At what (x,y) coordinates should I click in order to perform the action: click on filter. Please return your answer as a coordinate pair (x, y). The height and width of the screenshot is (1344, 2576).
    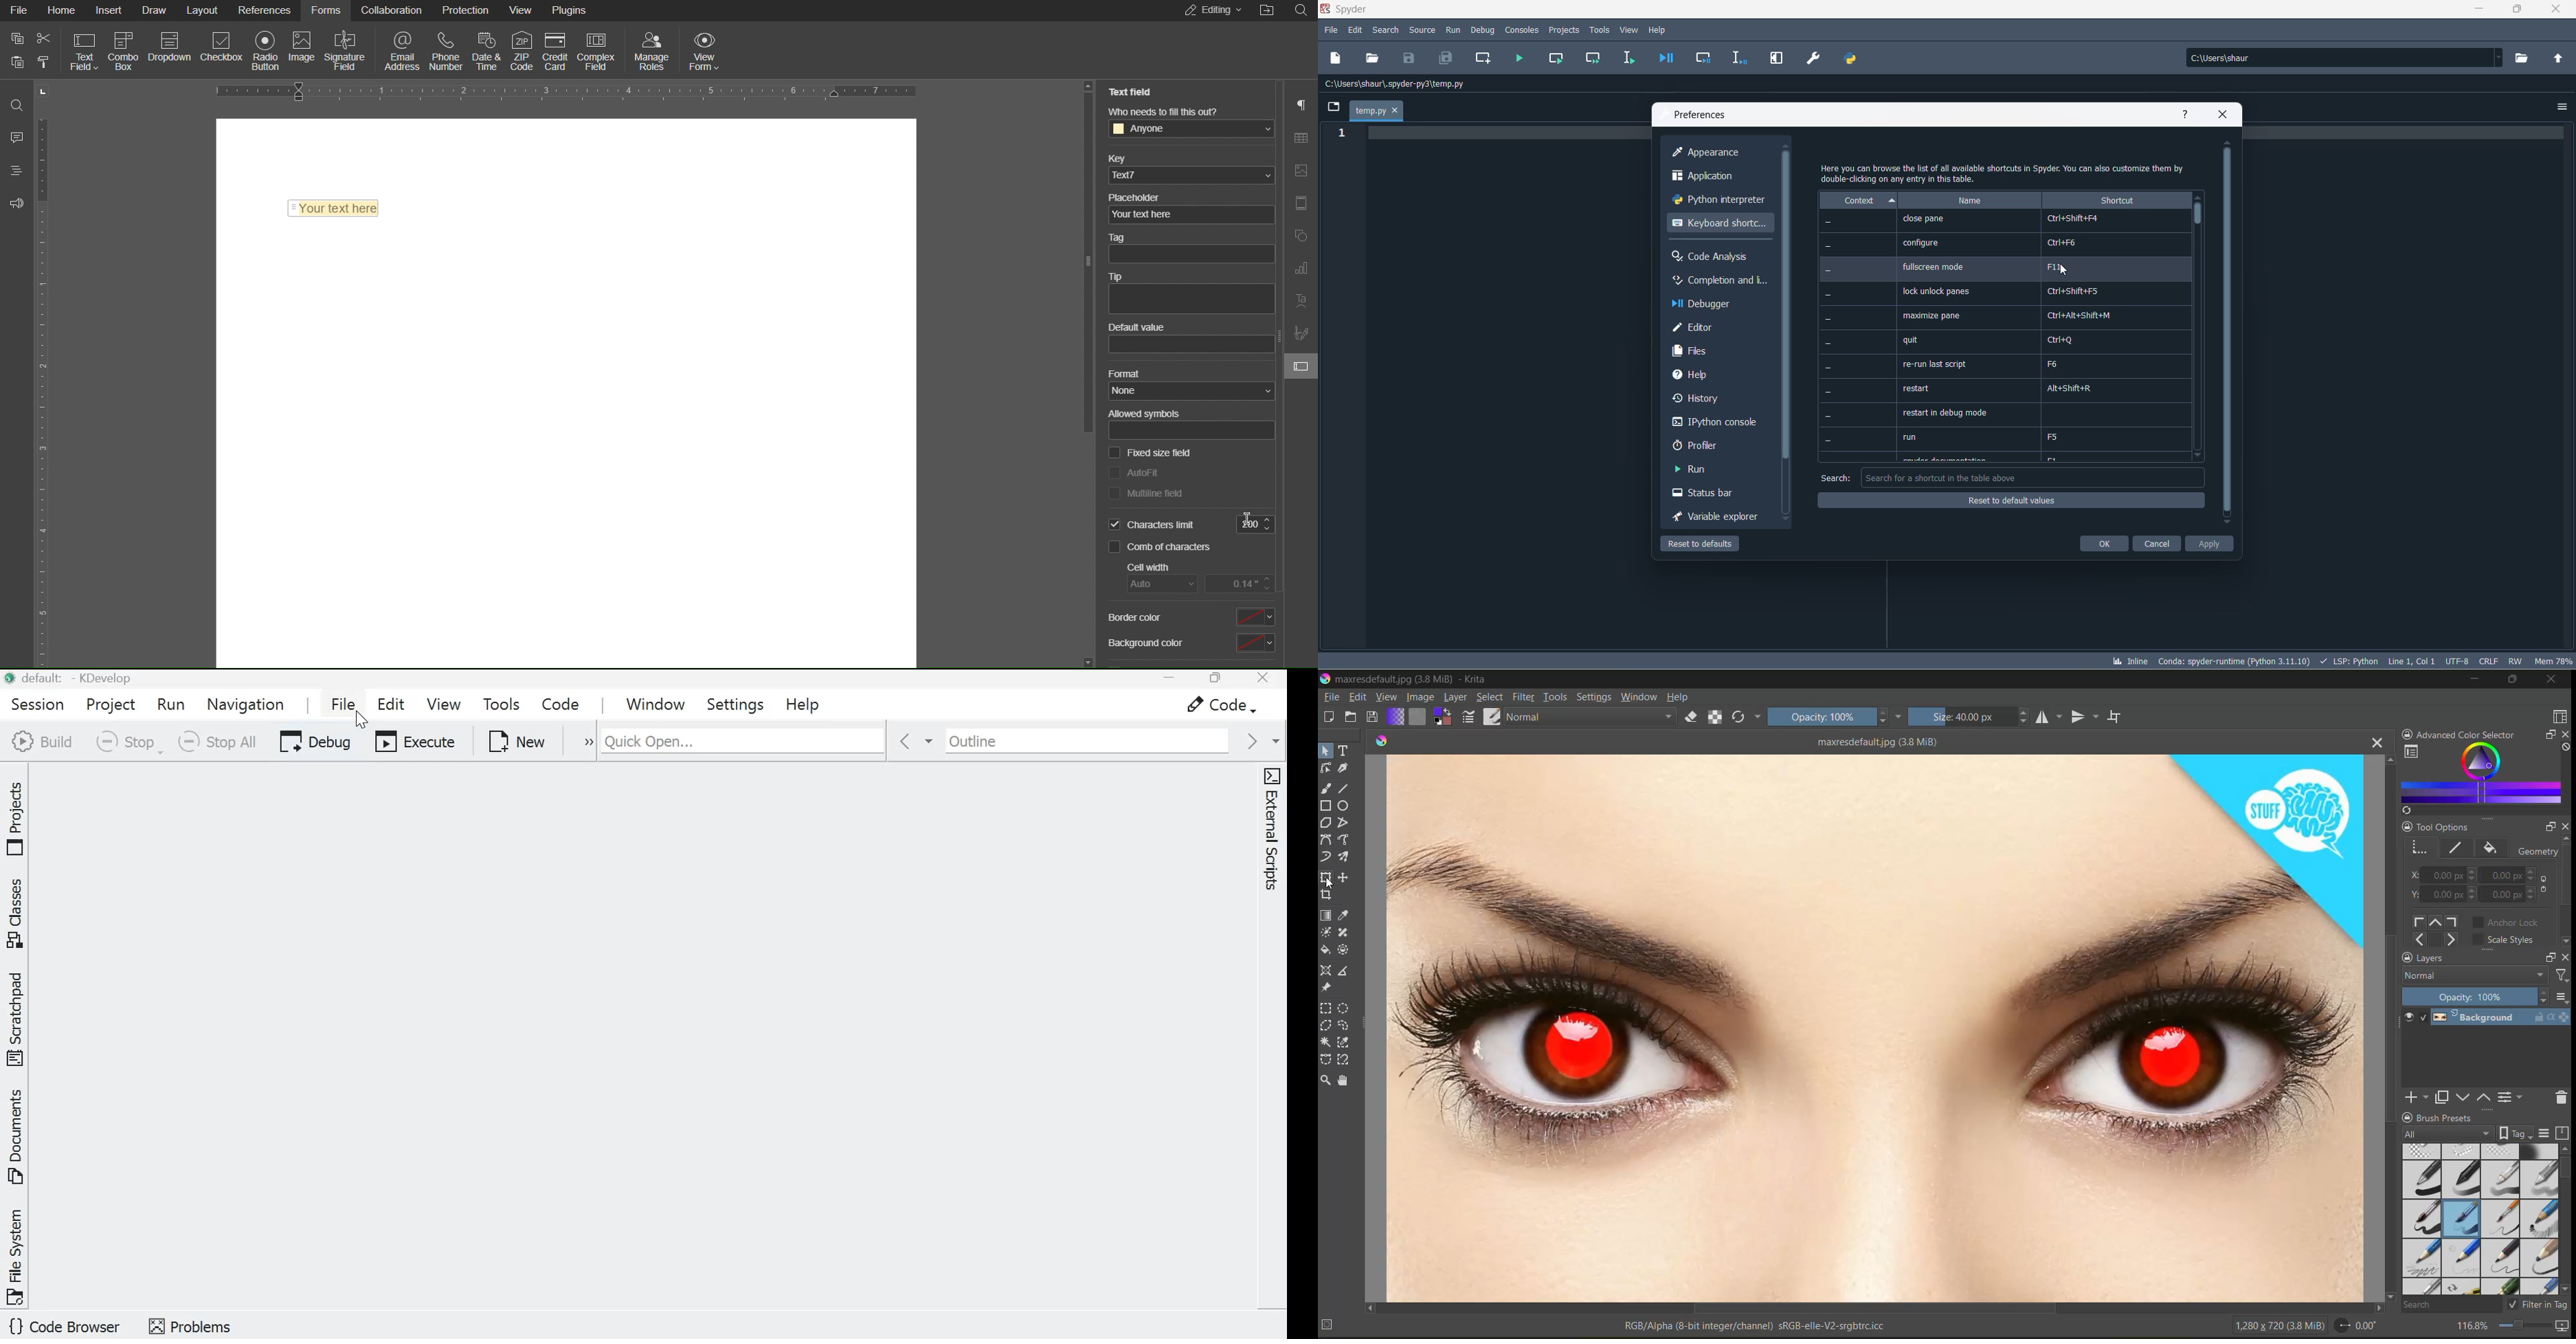
    Looking at the image, I should click on (1526, 696).